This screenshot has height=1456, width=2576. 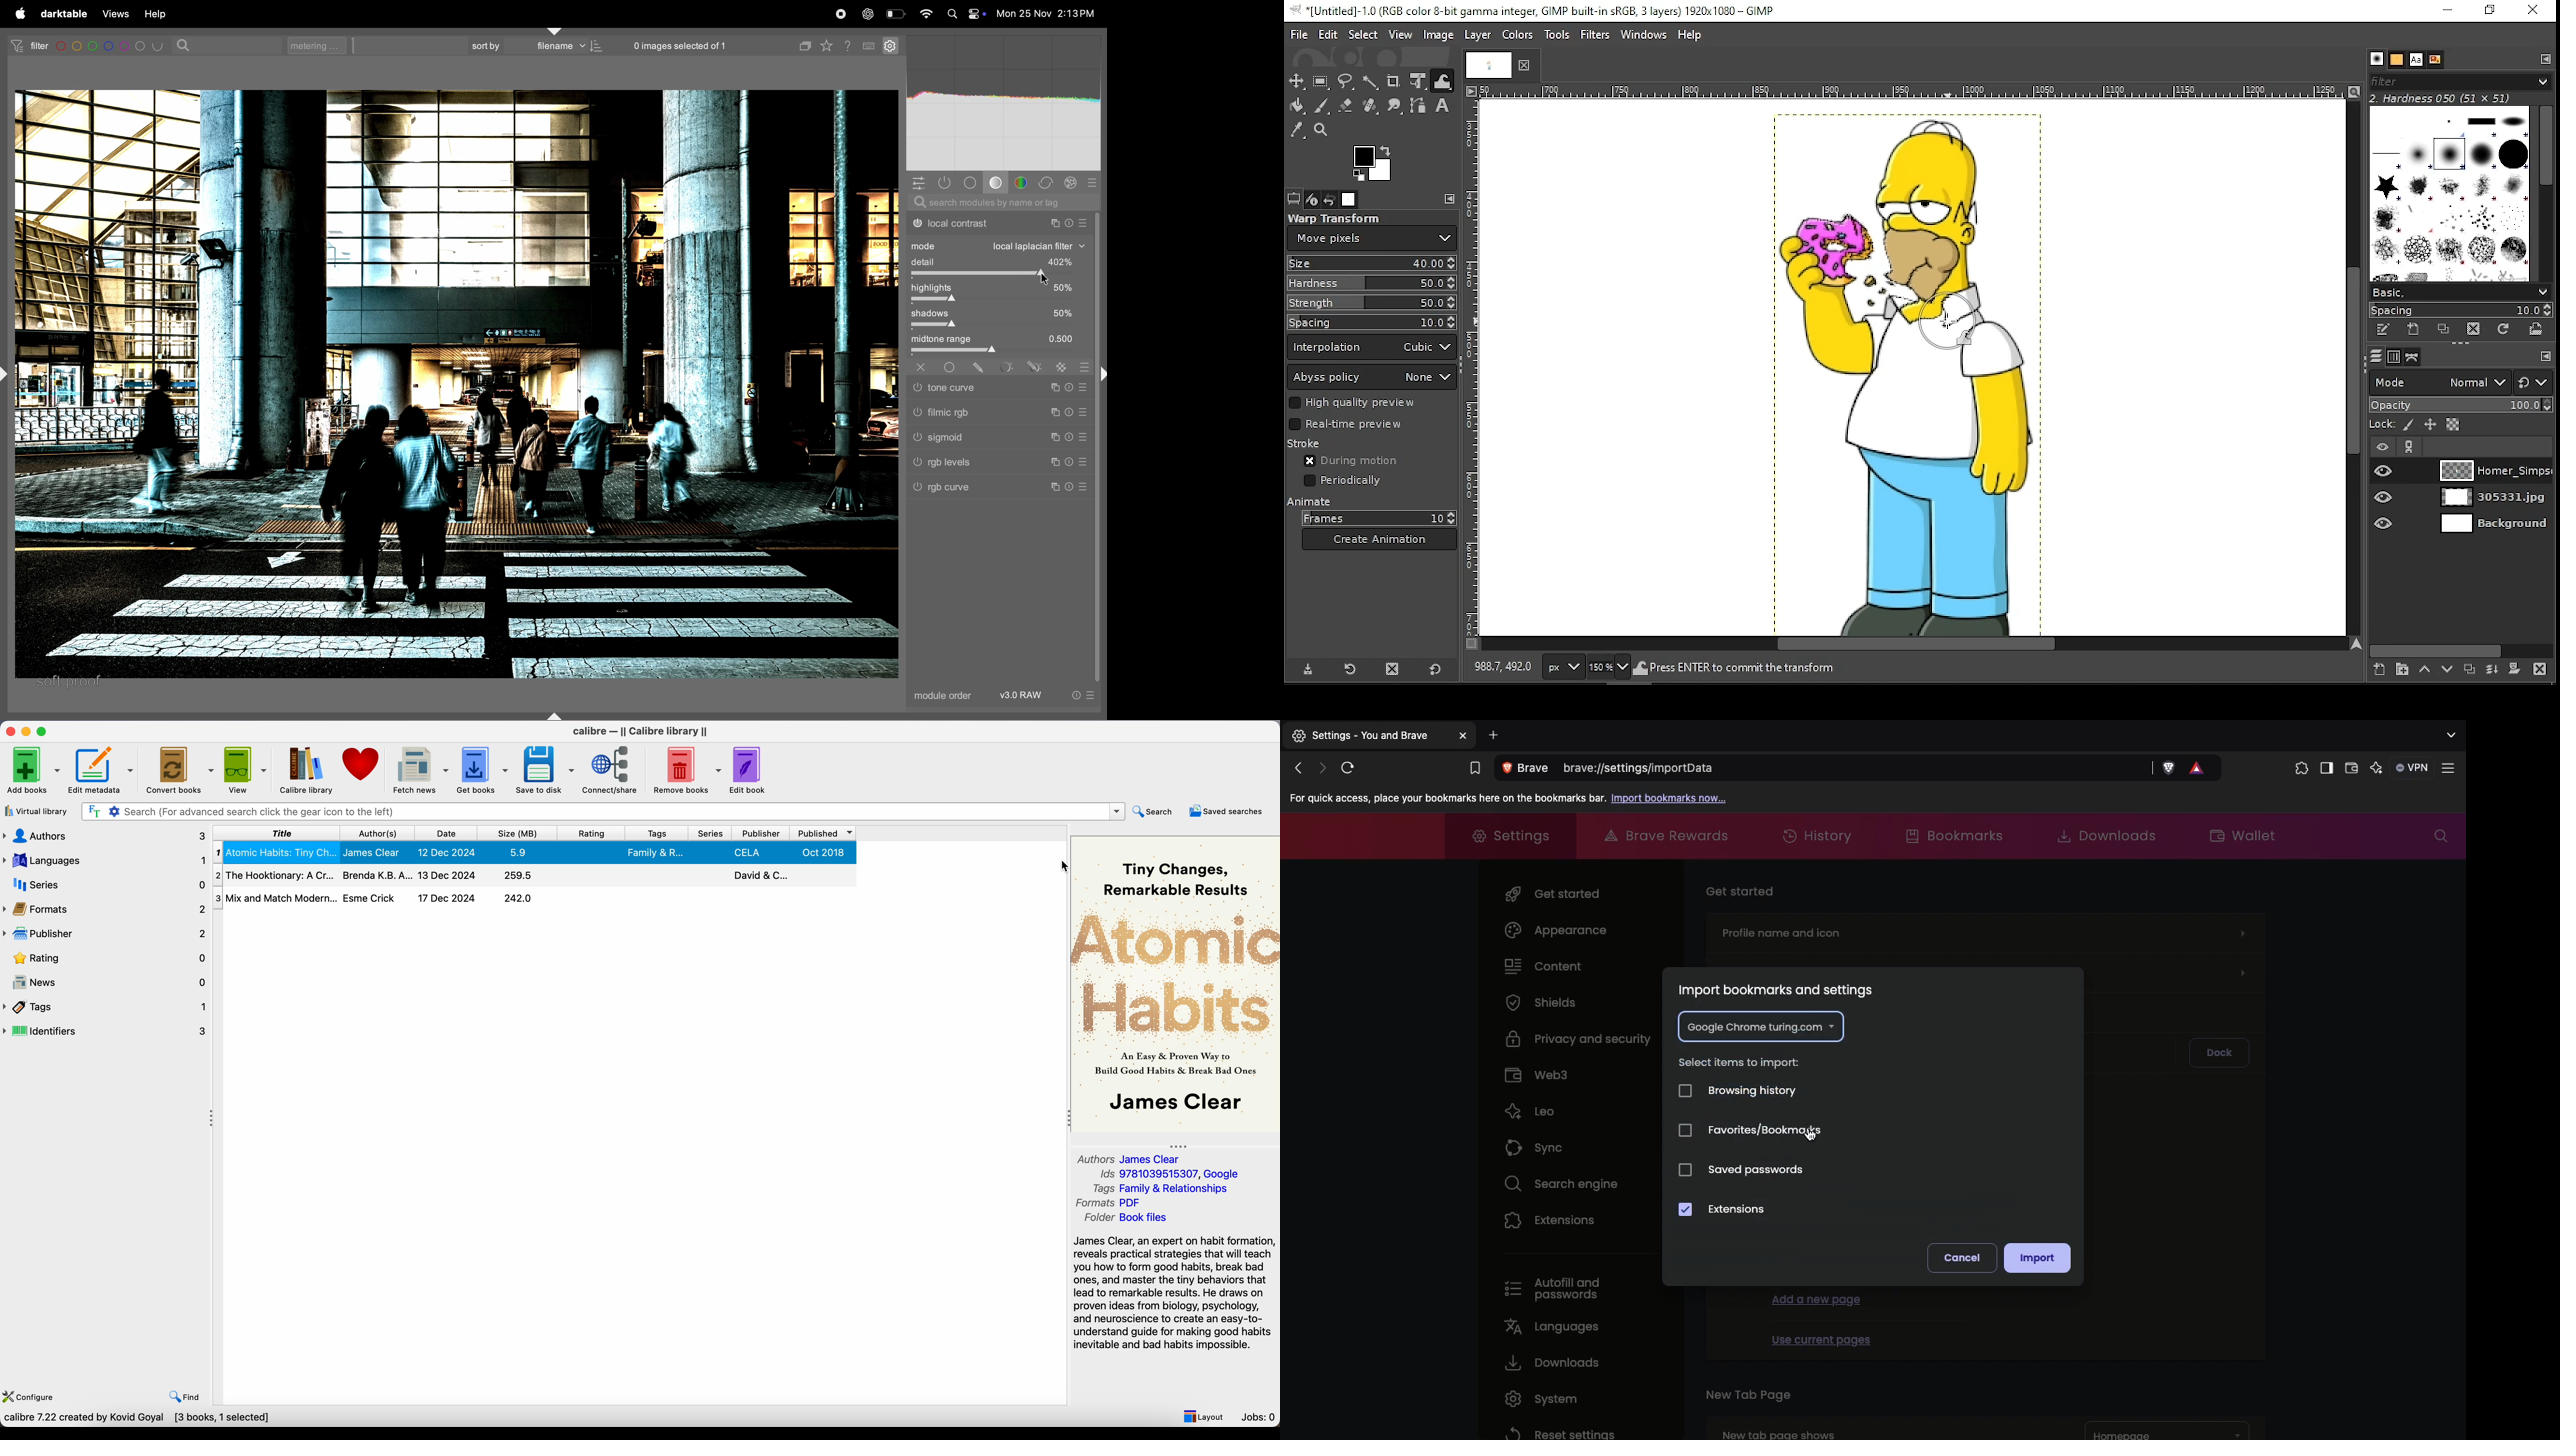 I want to click on Oct 2018, so click(x=823, y=853).